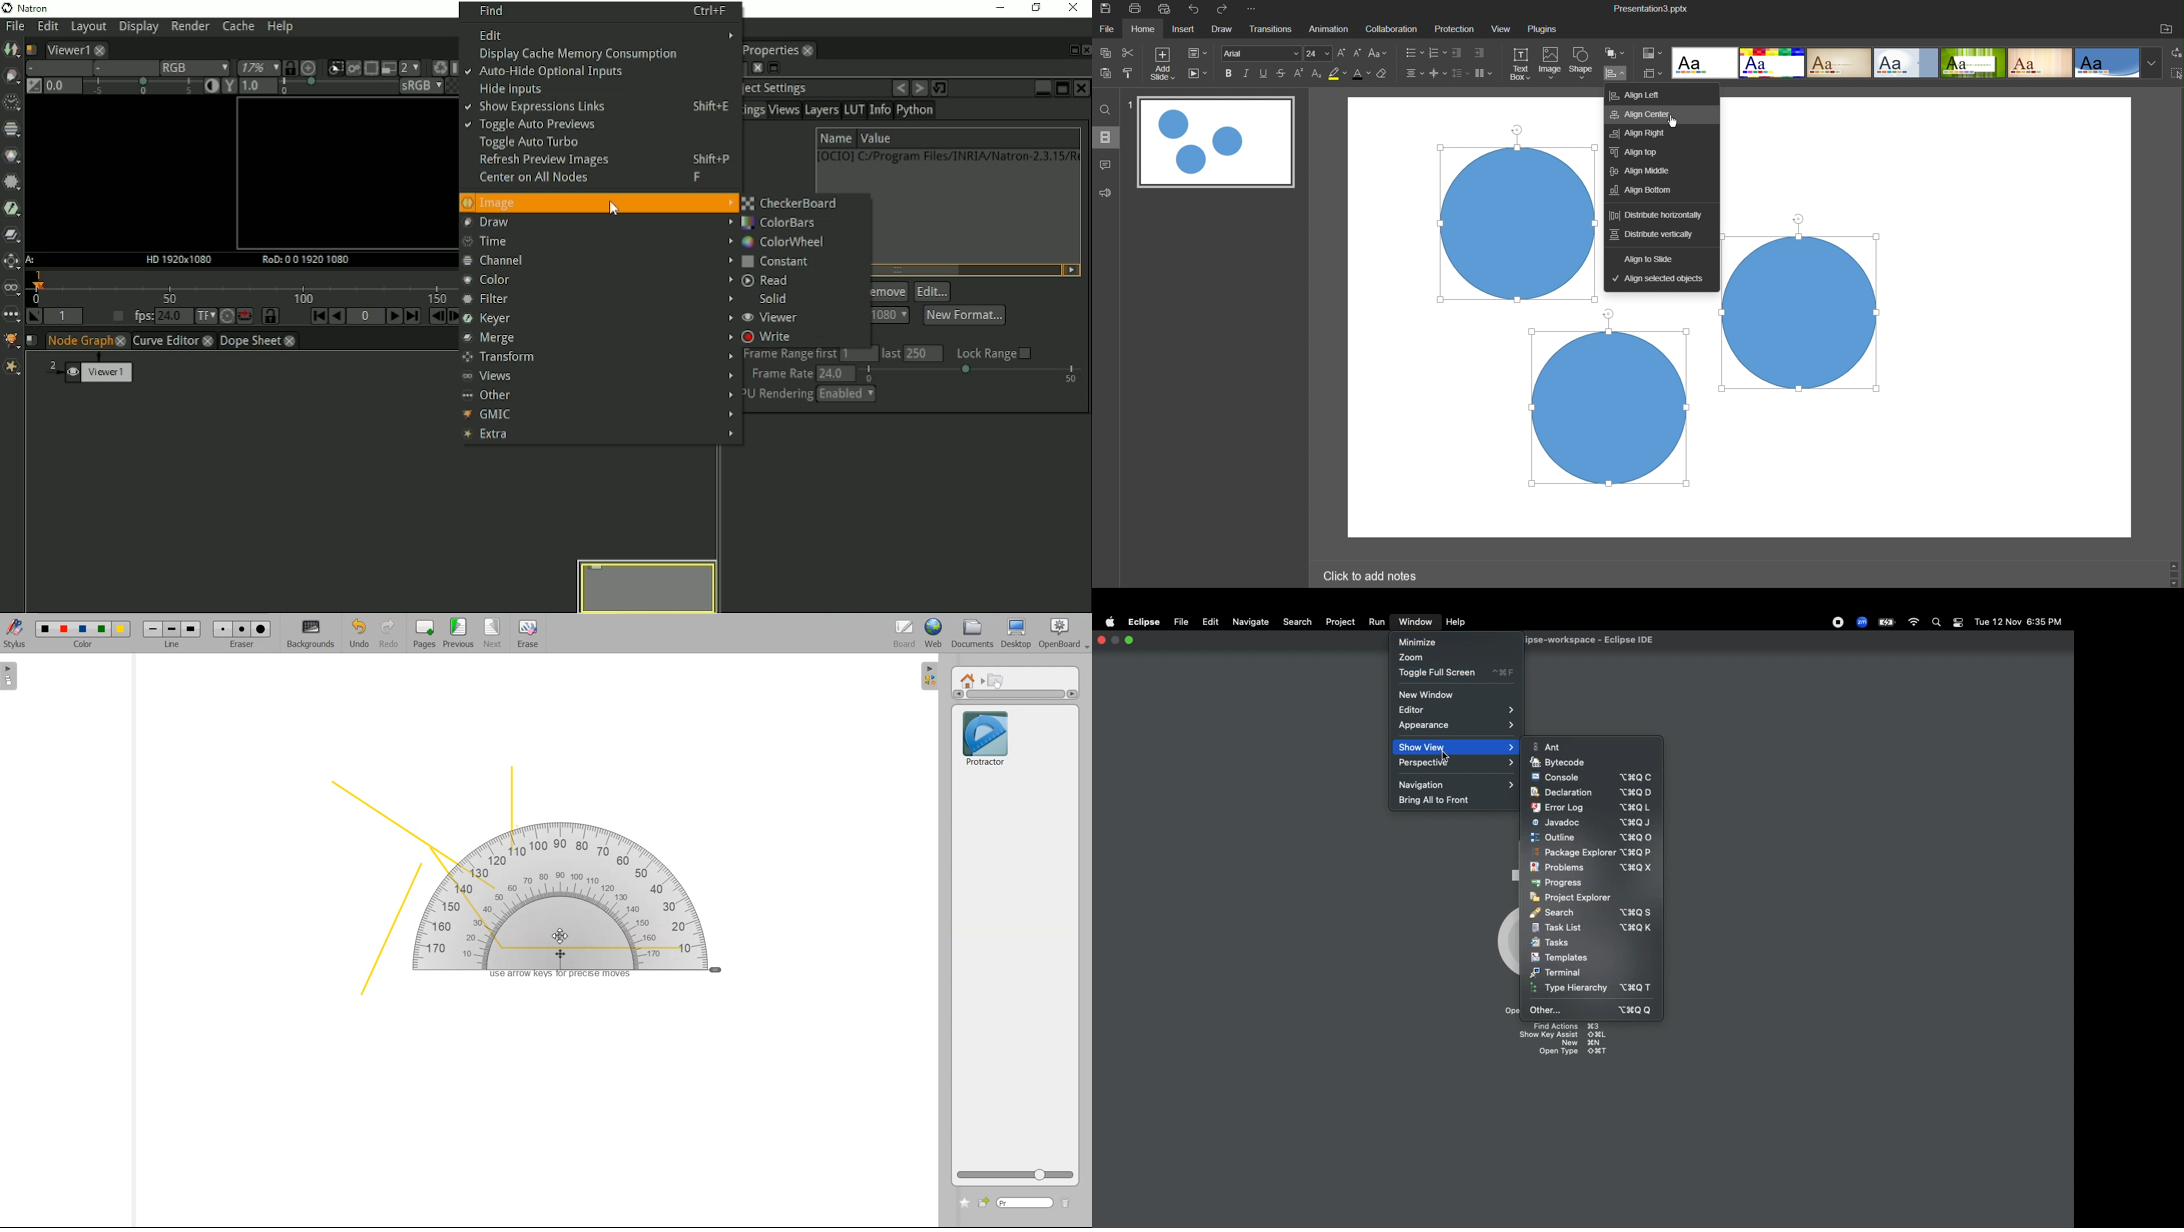  I want to click on Align Middle, so click(1643, 171).